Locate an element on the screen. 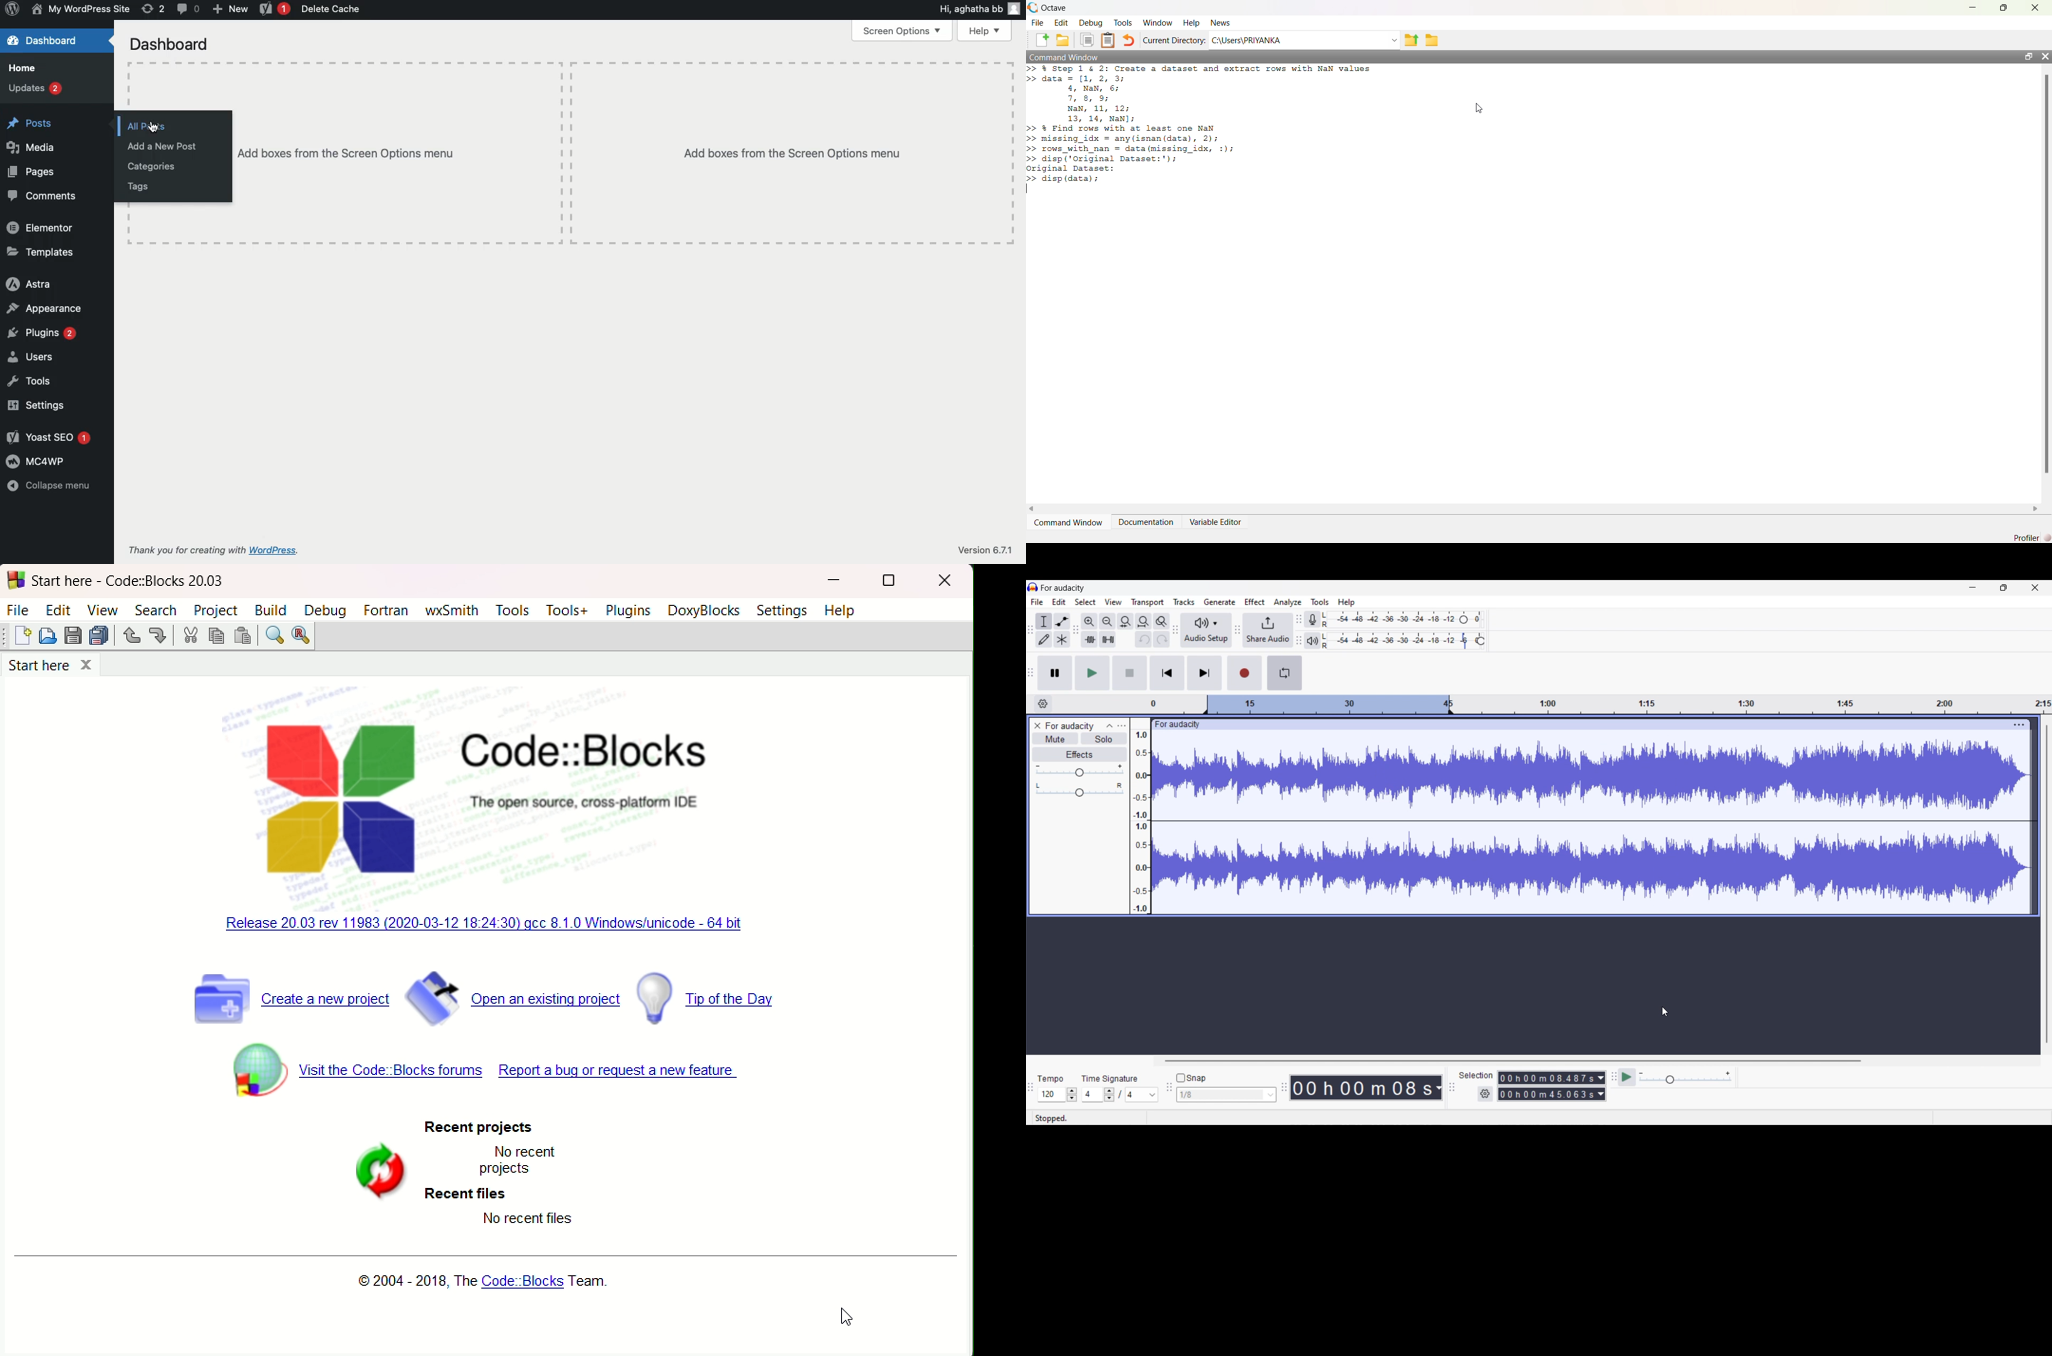   cursor is located at coordinates (153, 128).